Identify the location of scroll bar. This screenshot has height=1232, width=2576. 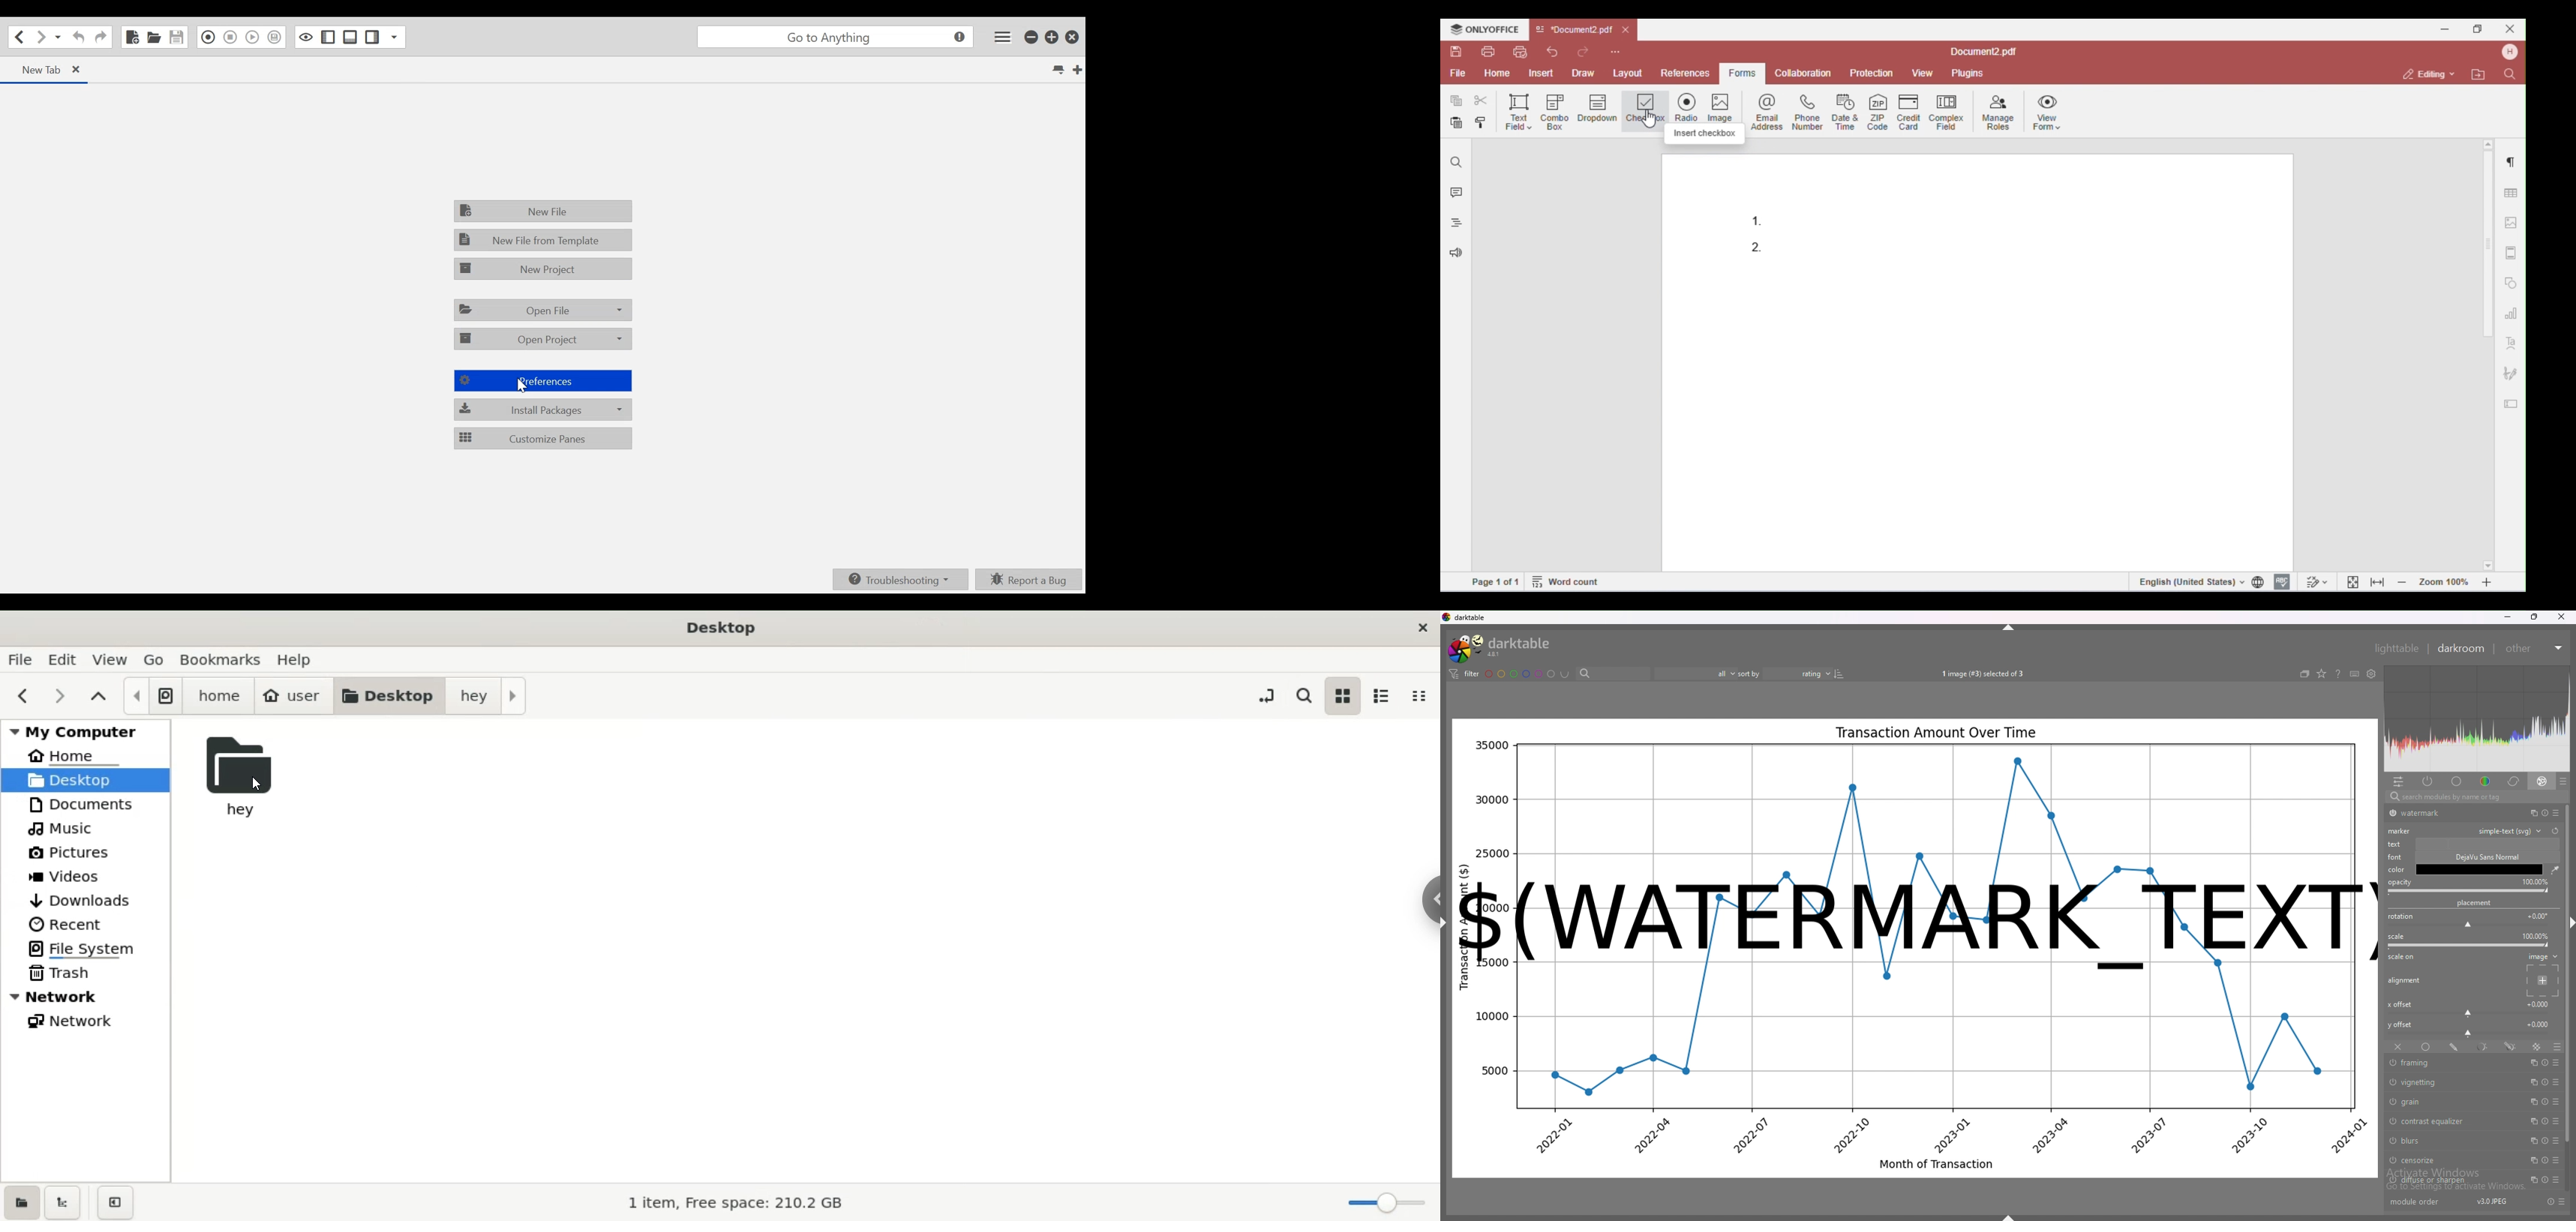
(2569, 976).